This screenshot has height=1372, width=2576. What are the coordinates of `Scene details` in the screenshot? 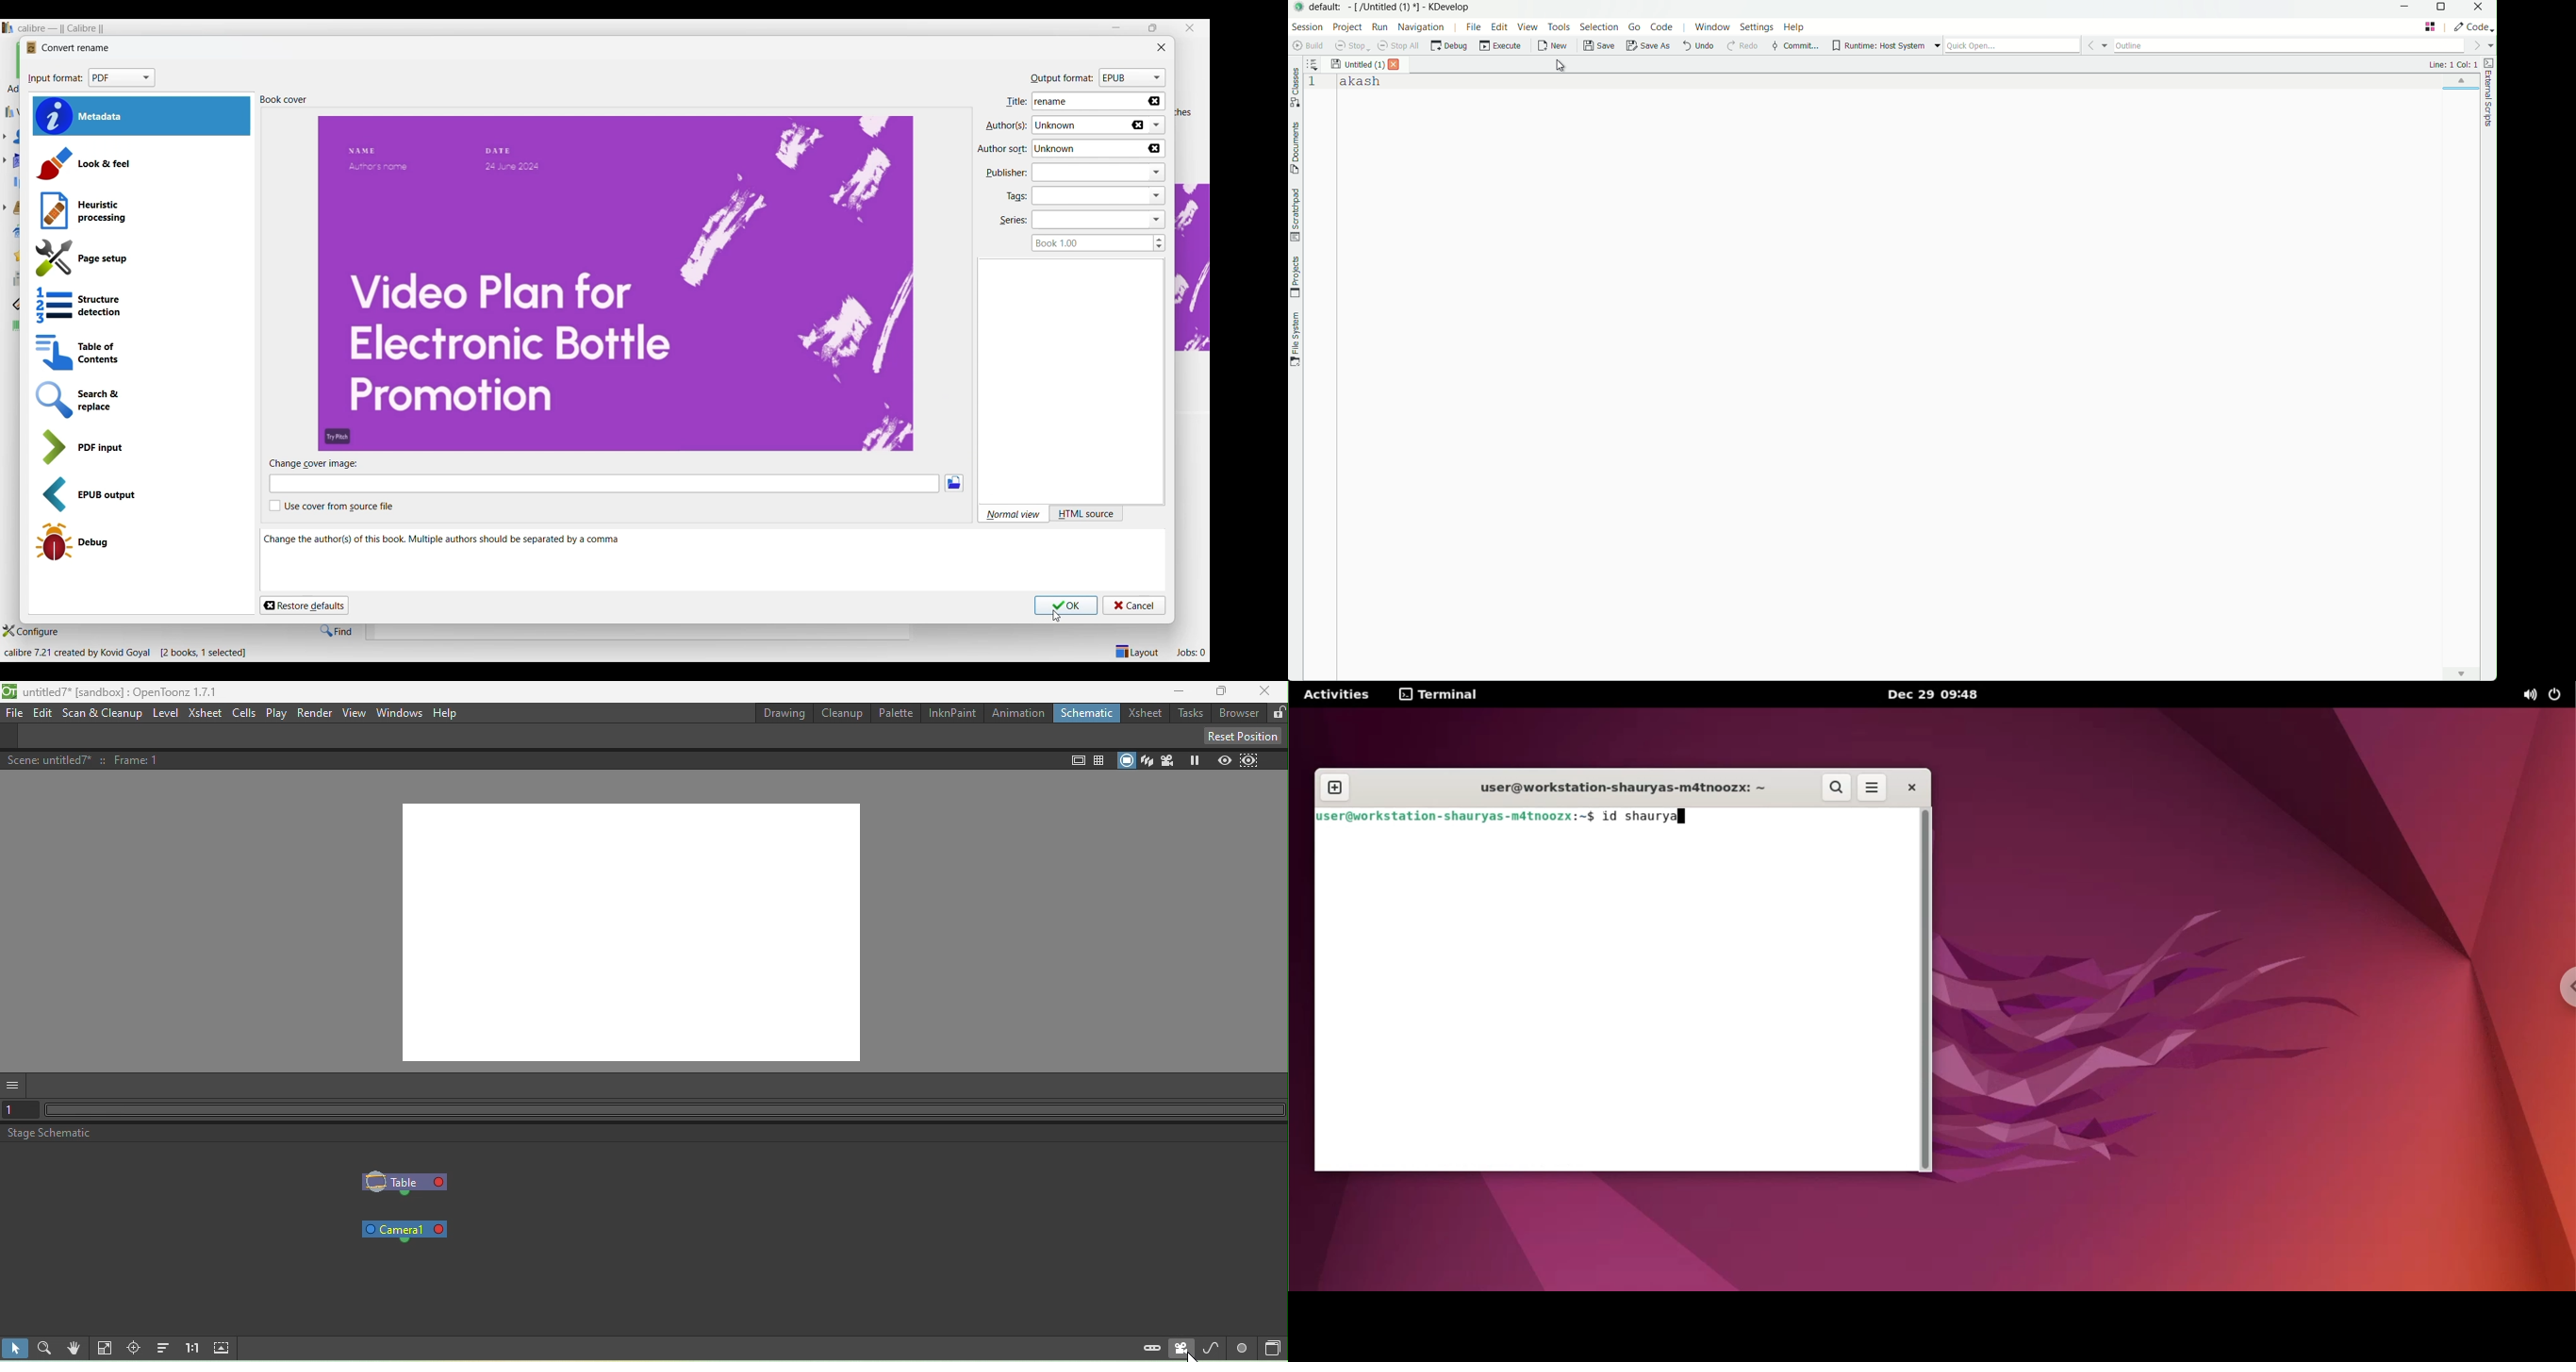 It's located at (89, 761).